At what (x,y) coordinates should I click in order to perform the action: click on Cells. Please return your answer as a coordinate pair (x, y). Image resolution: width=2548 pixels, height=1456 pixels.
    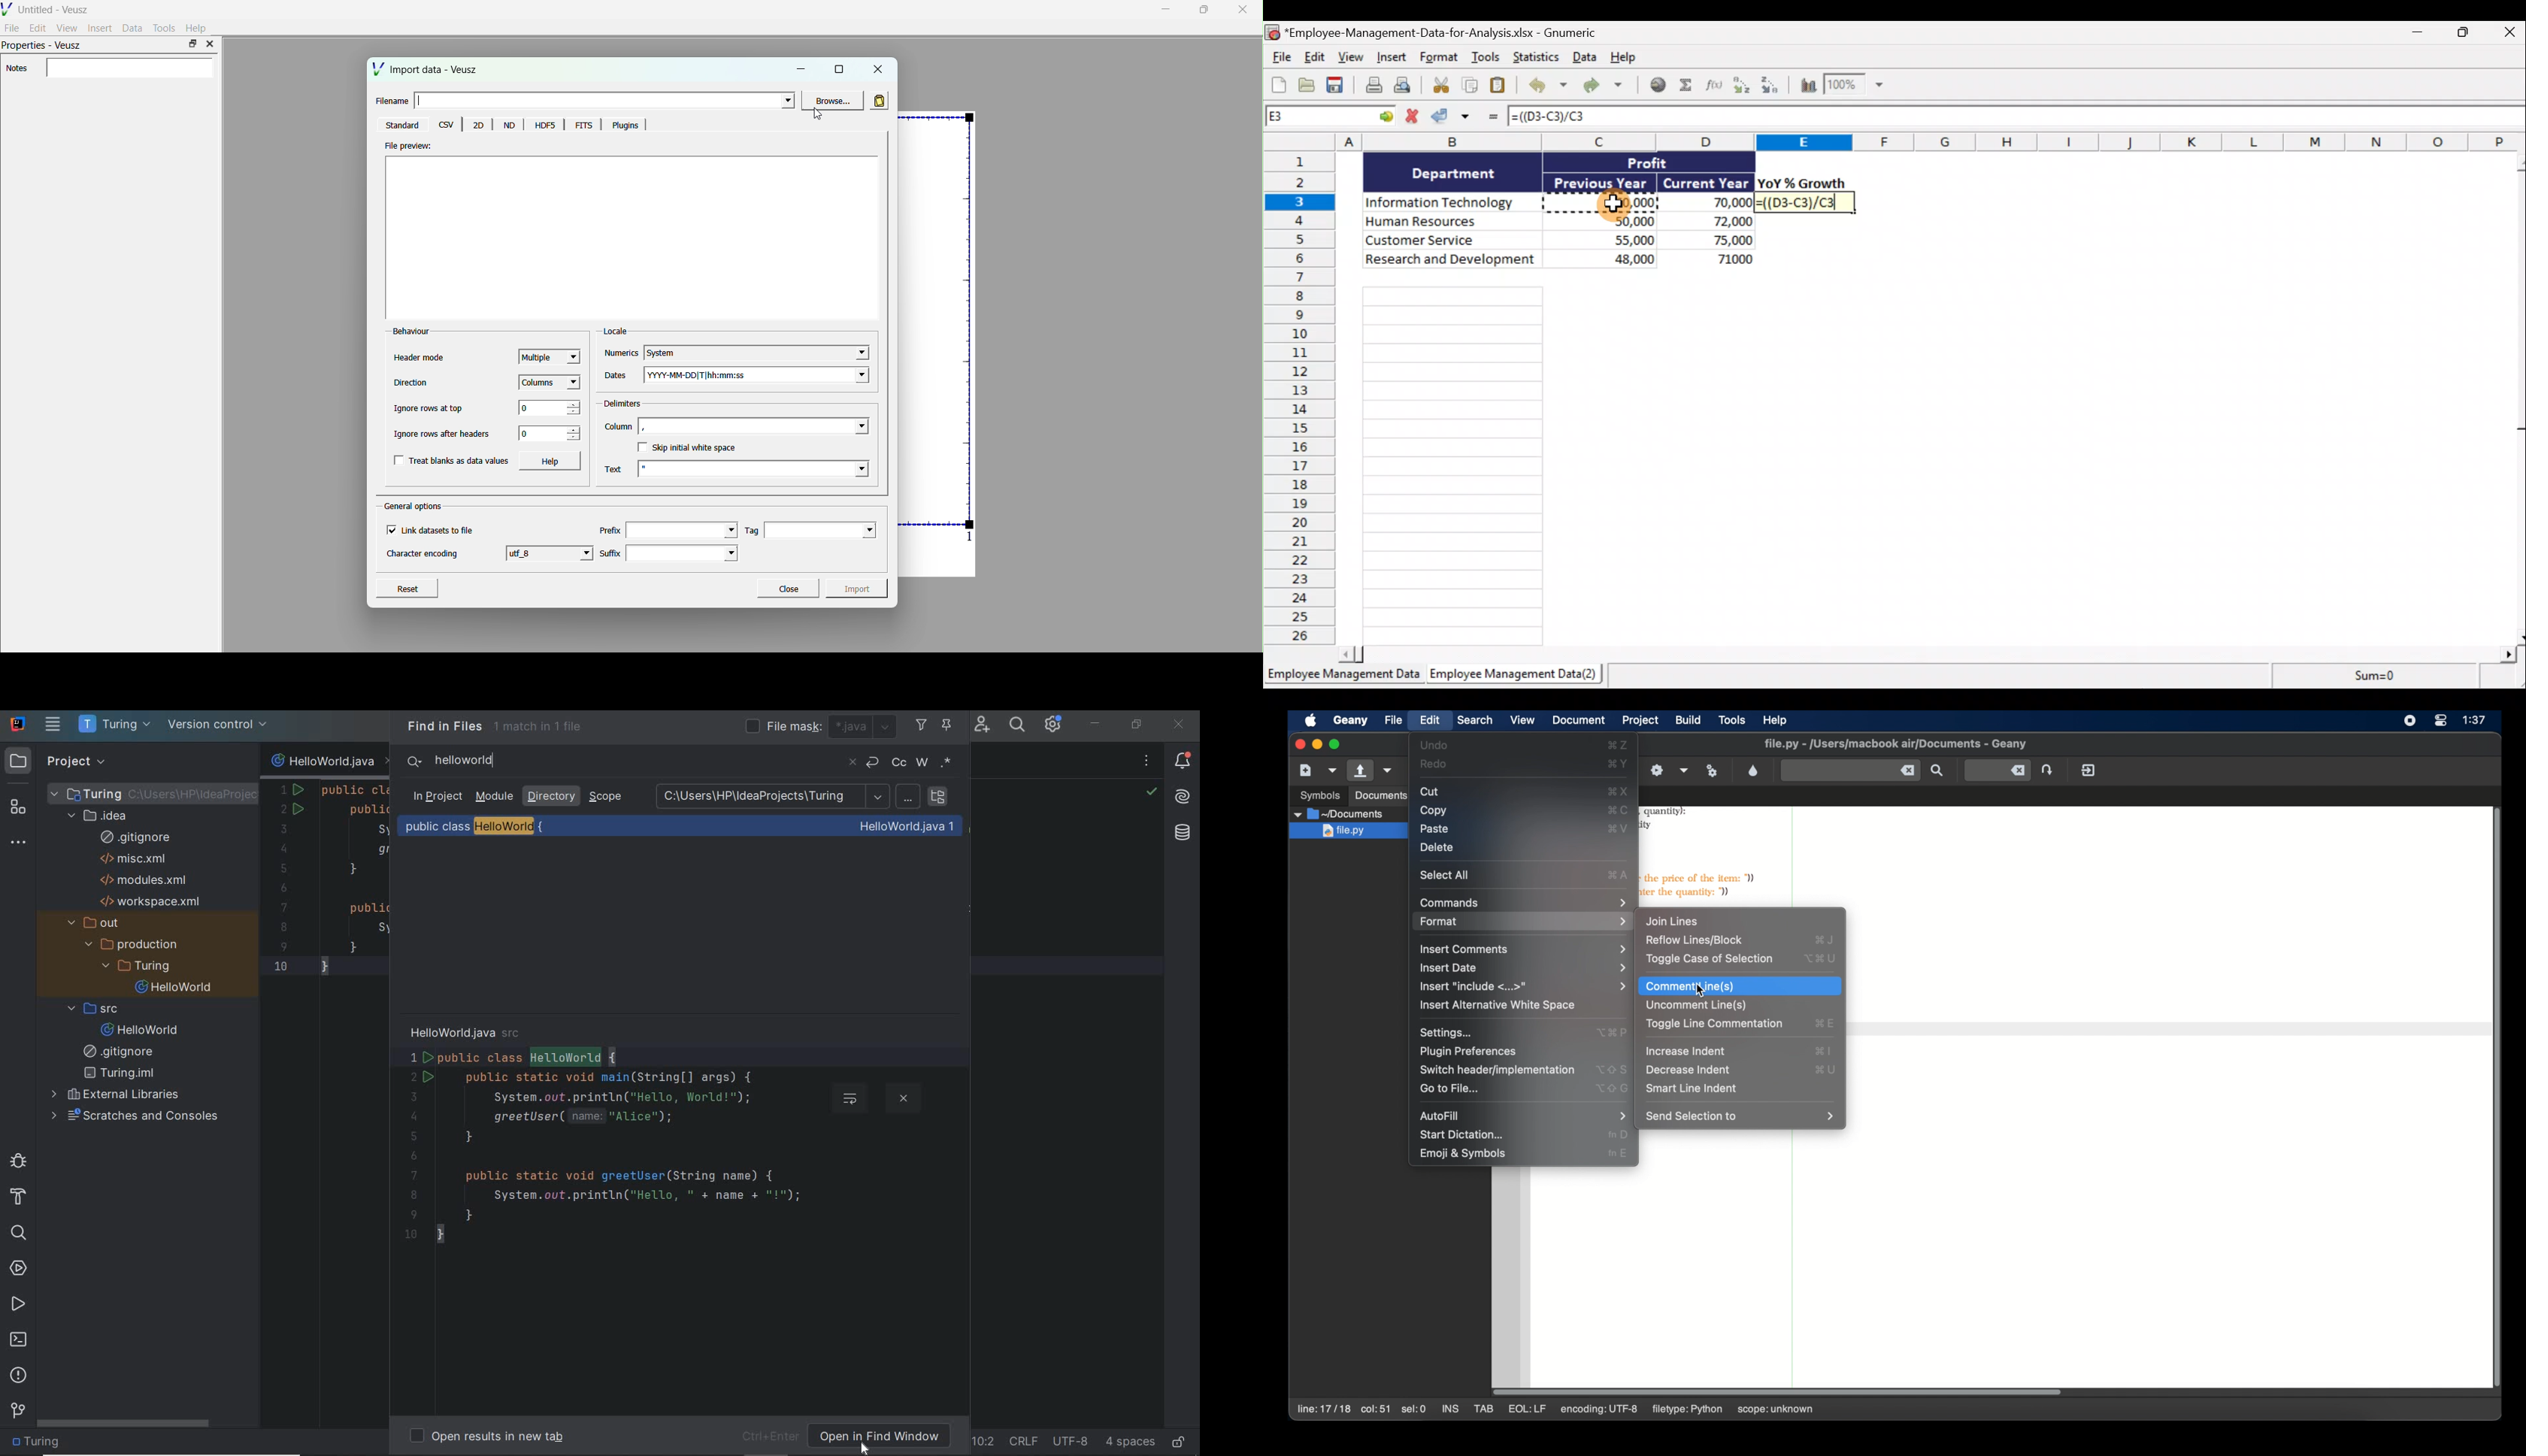
    Looking at the image, I should click on (1454, 466).